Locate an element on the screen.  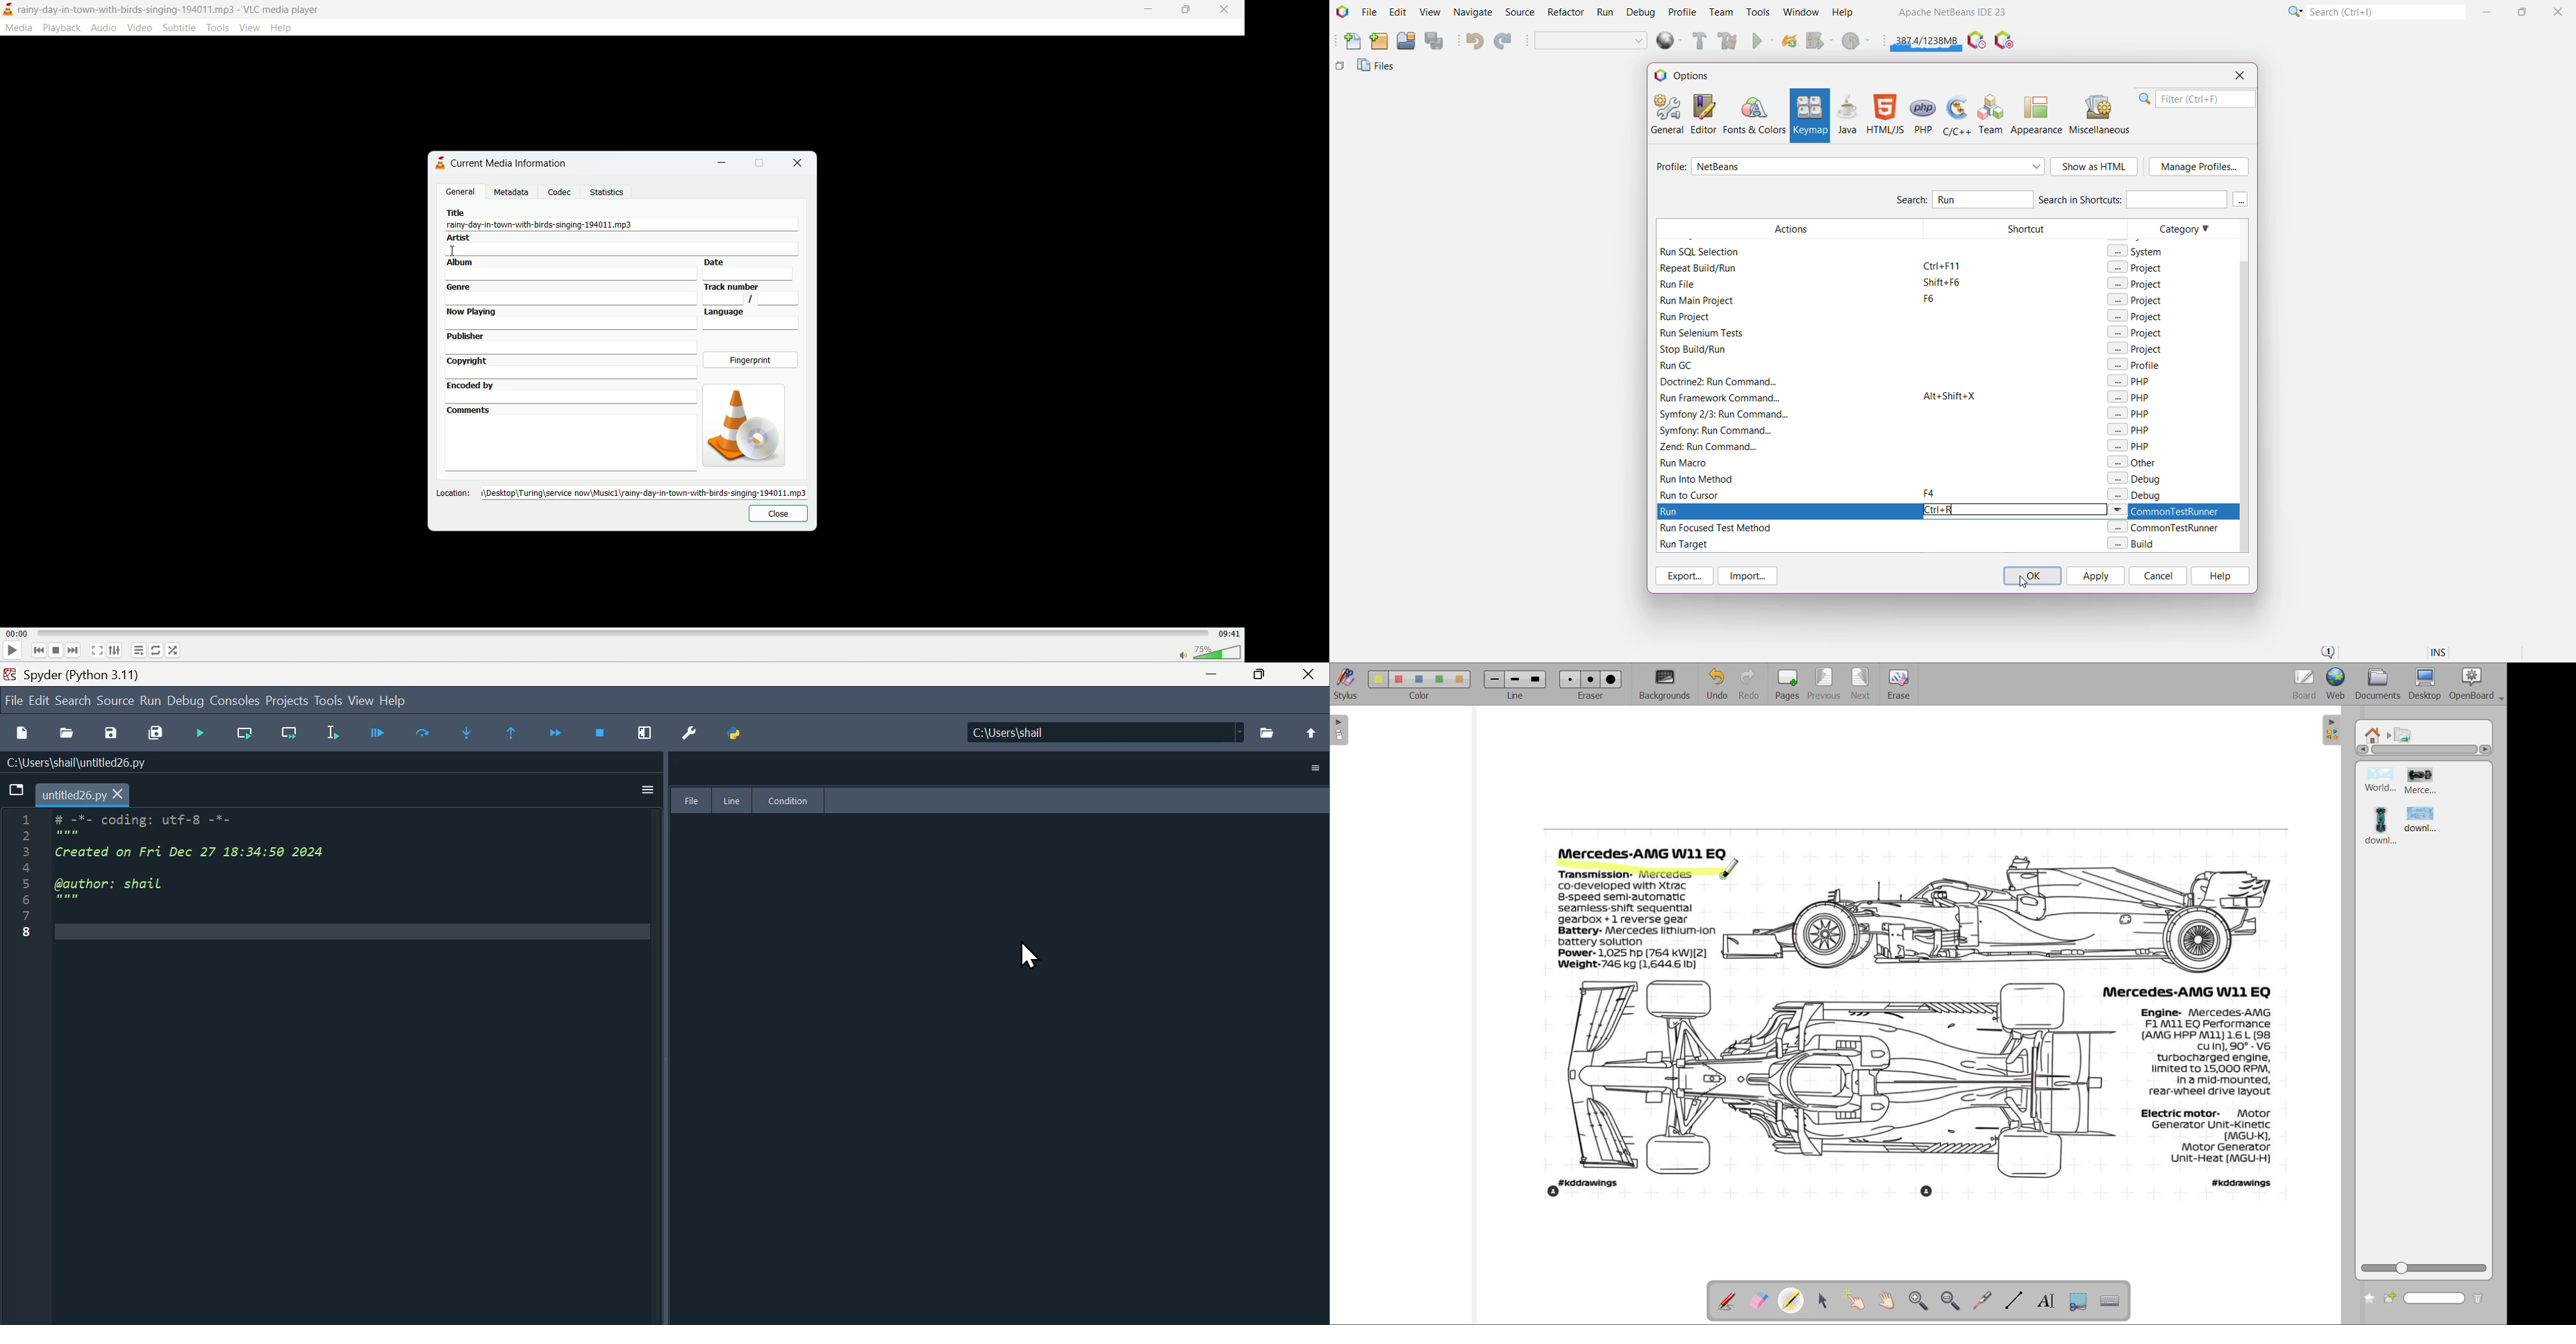
source is located at coordinates (117, 701).